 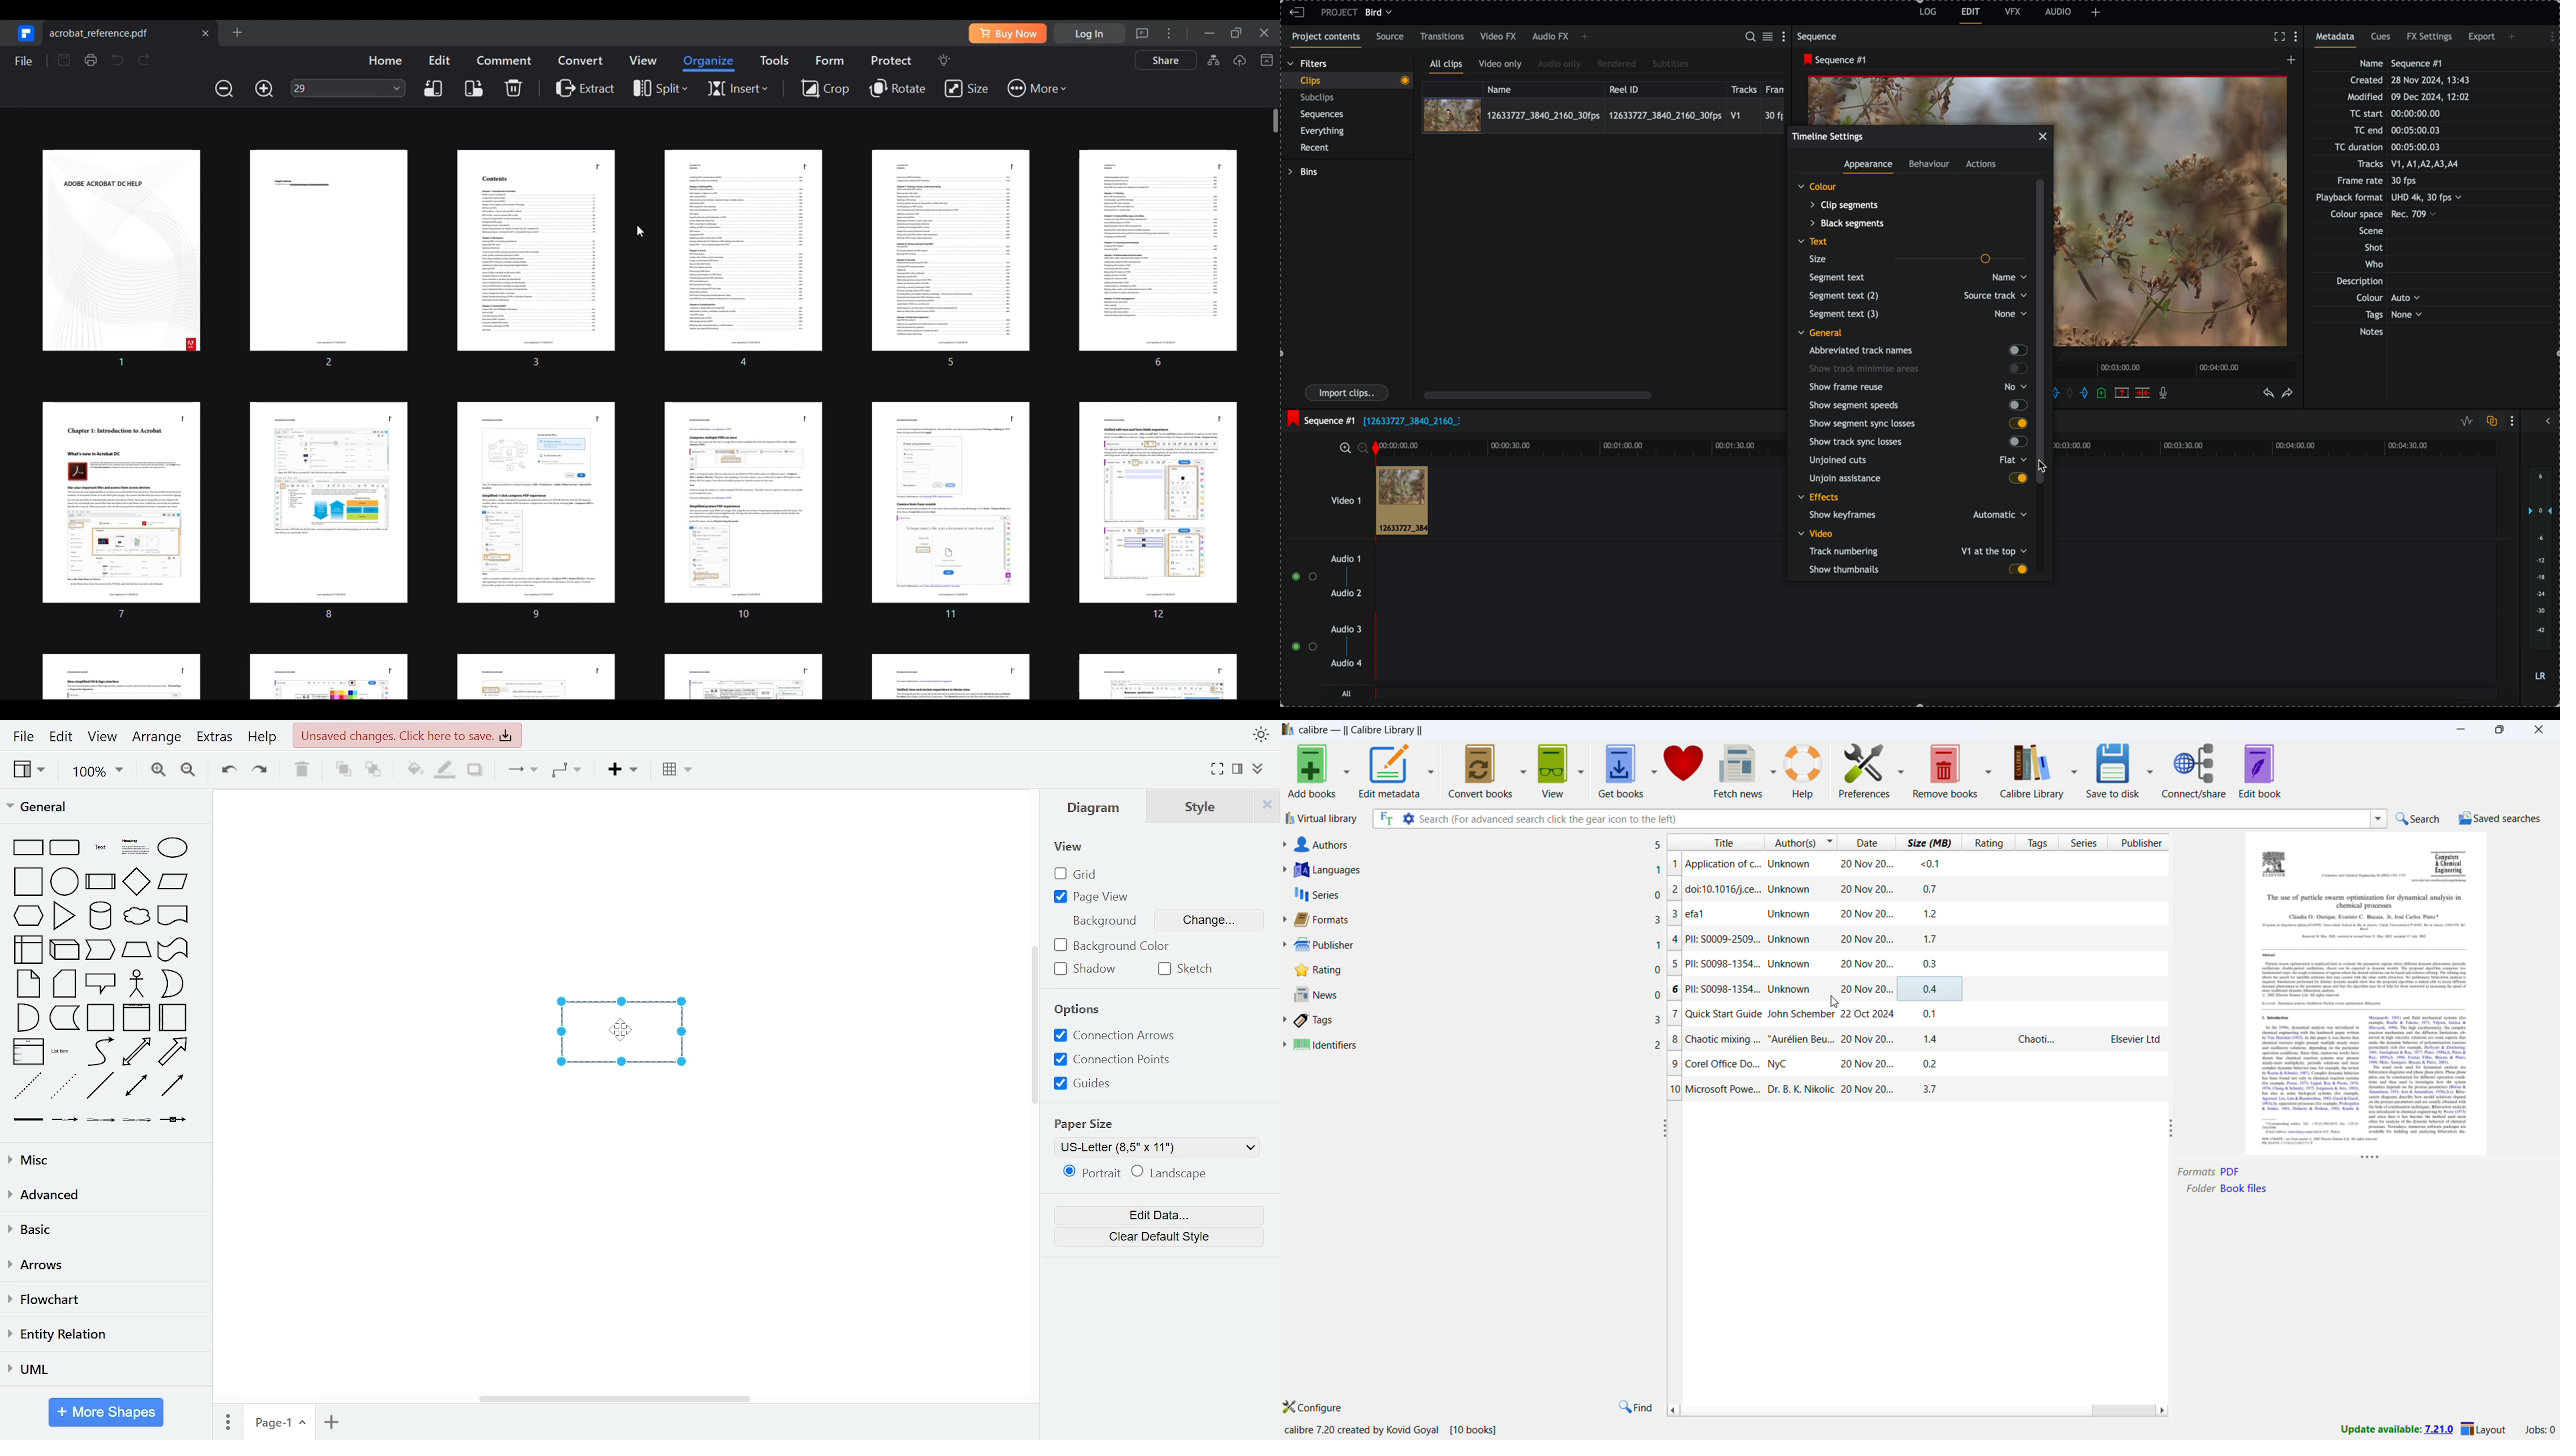 I want to click on background color, so click(x=1125, y=946).